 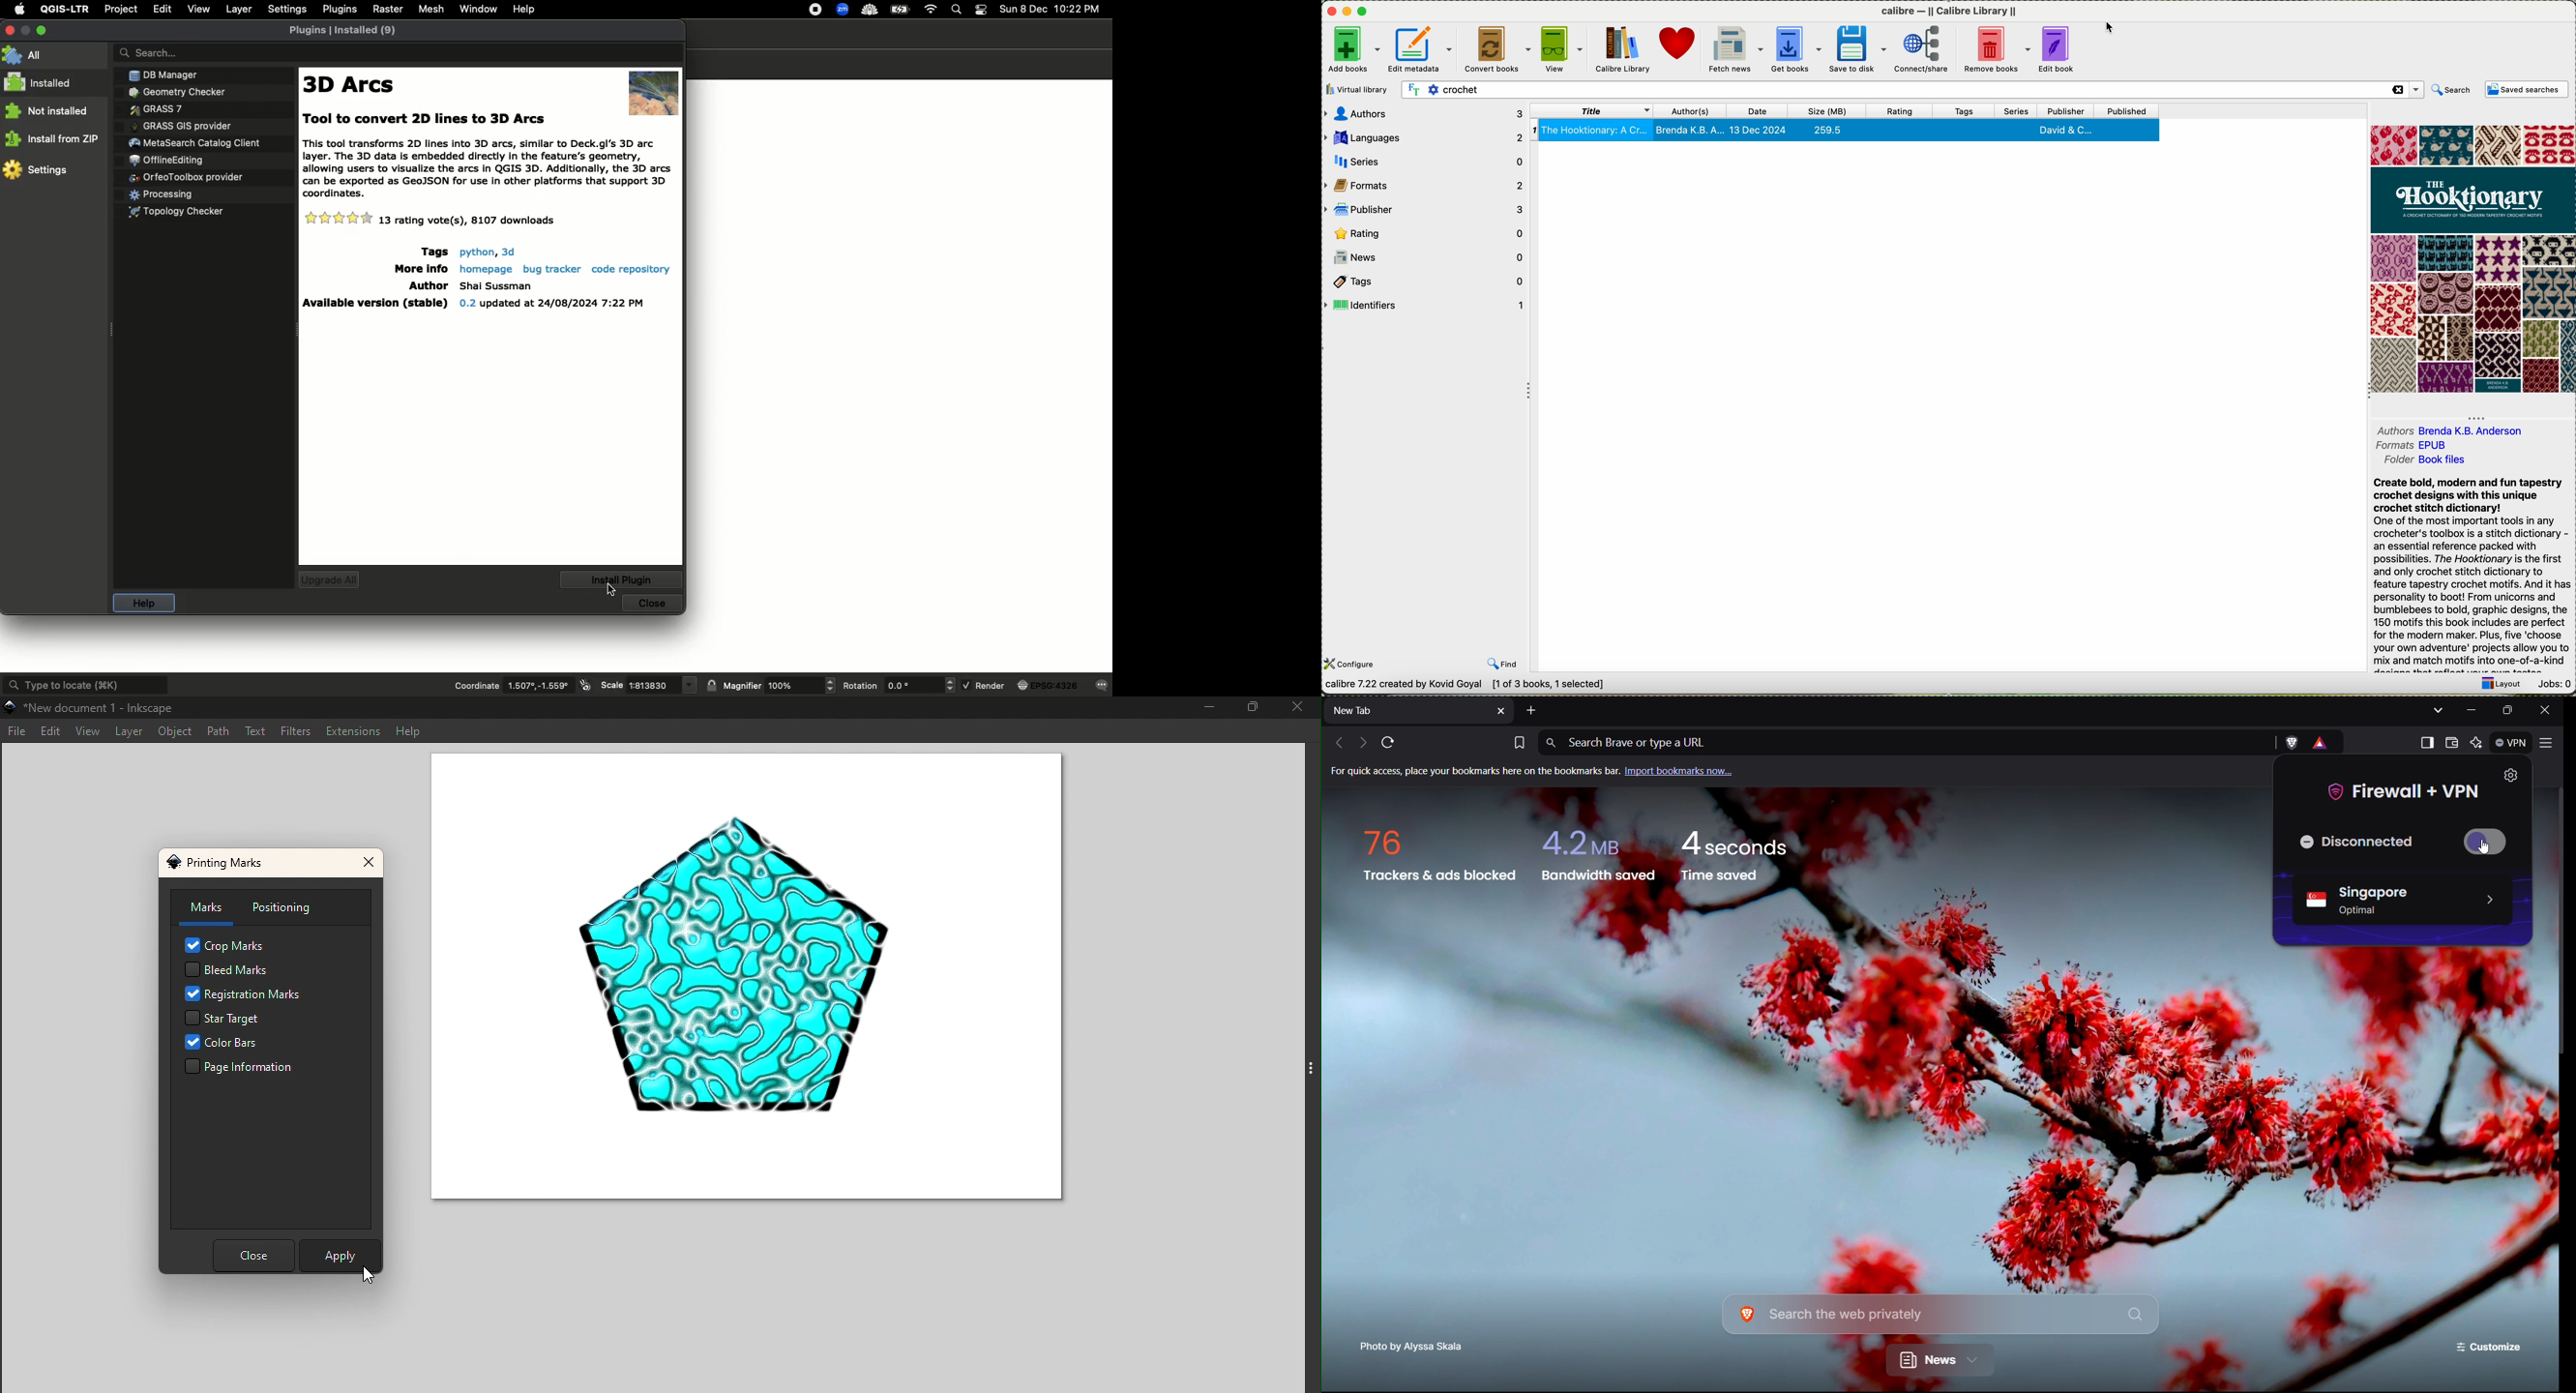 I want to click on Rotation, so click(x=861, y=686).